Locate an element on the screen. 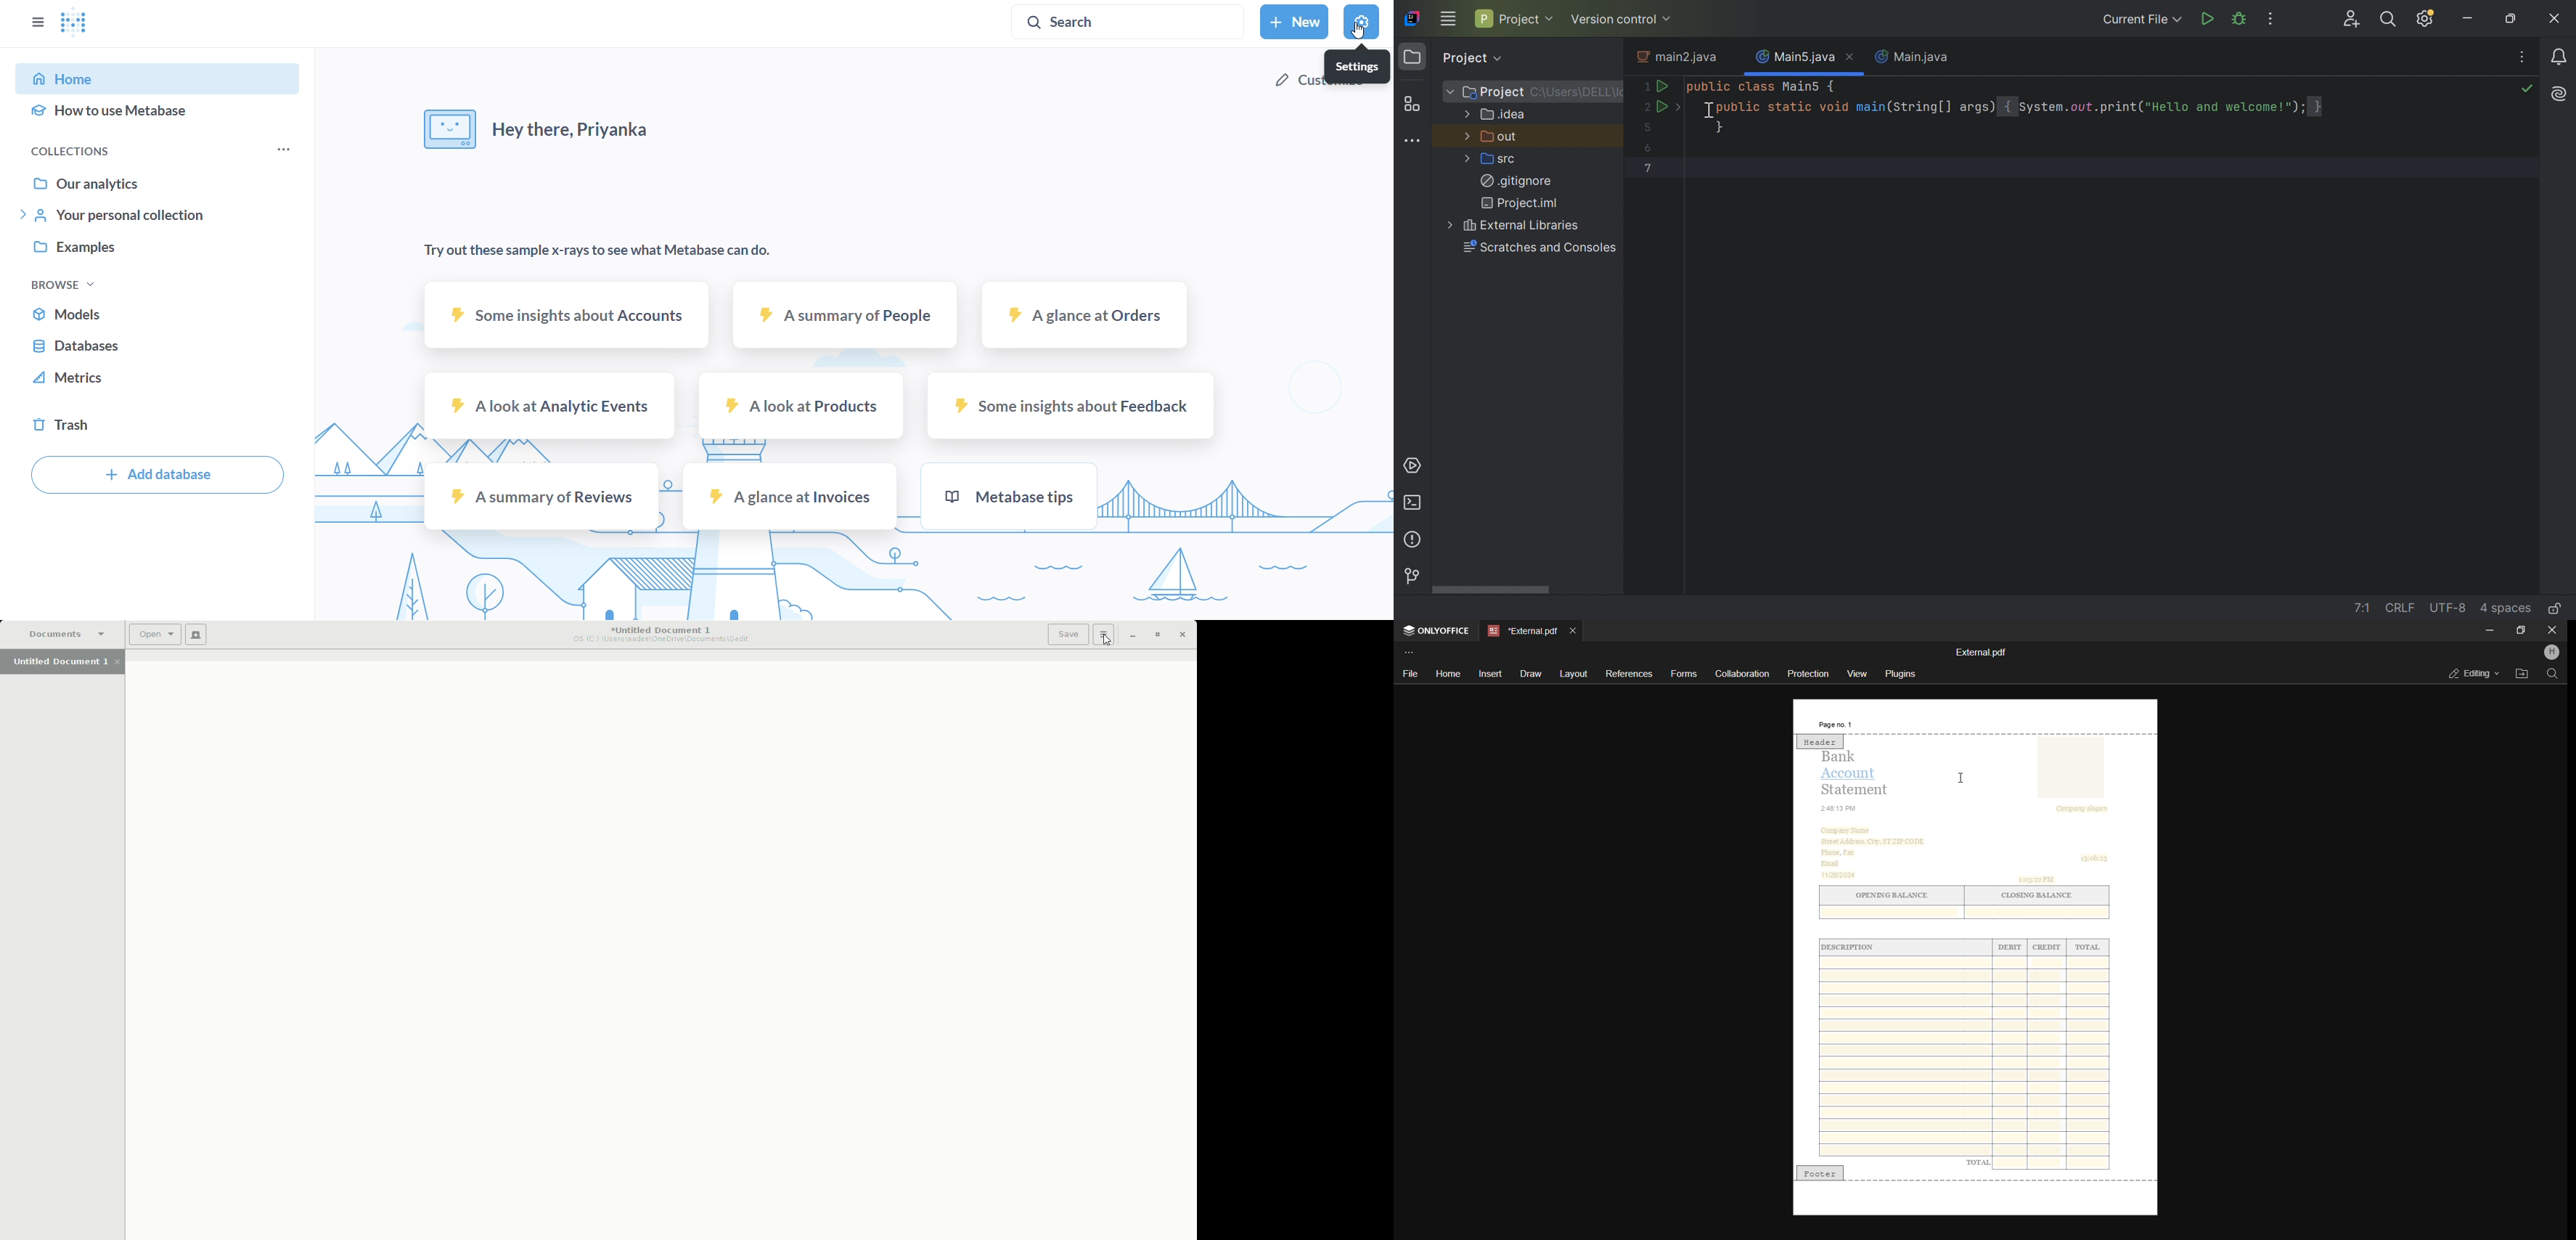  Updates available. IDE and Project Settings. is located at coordinates (2425, 18).